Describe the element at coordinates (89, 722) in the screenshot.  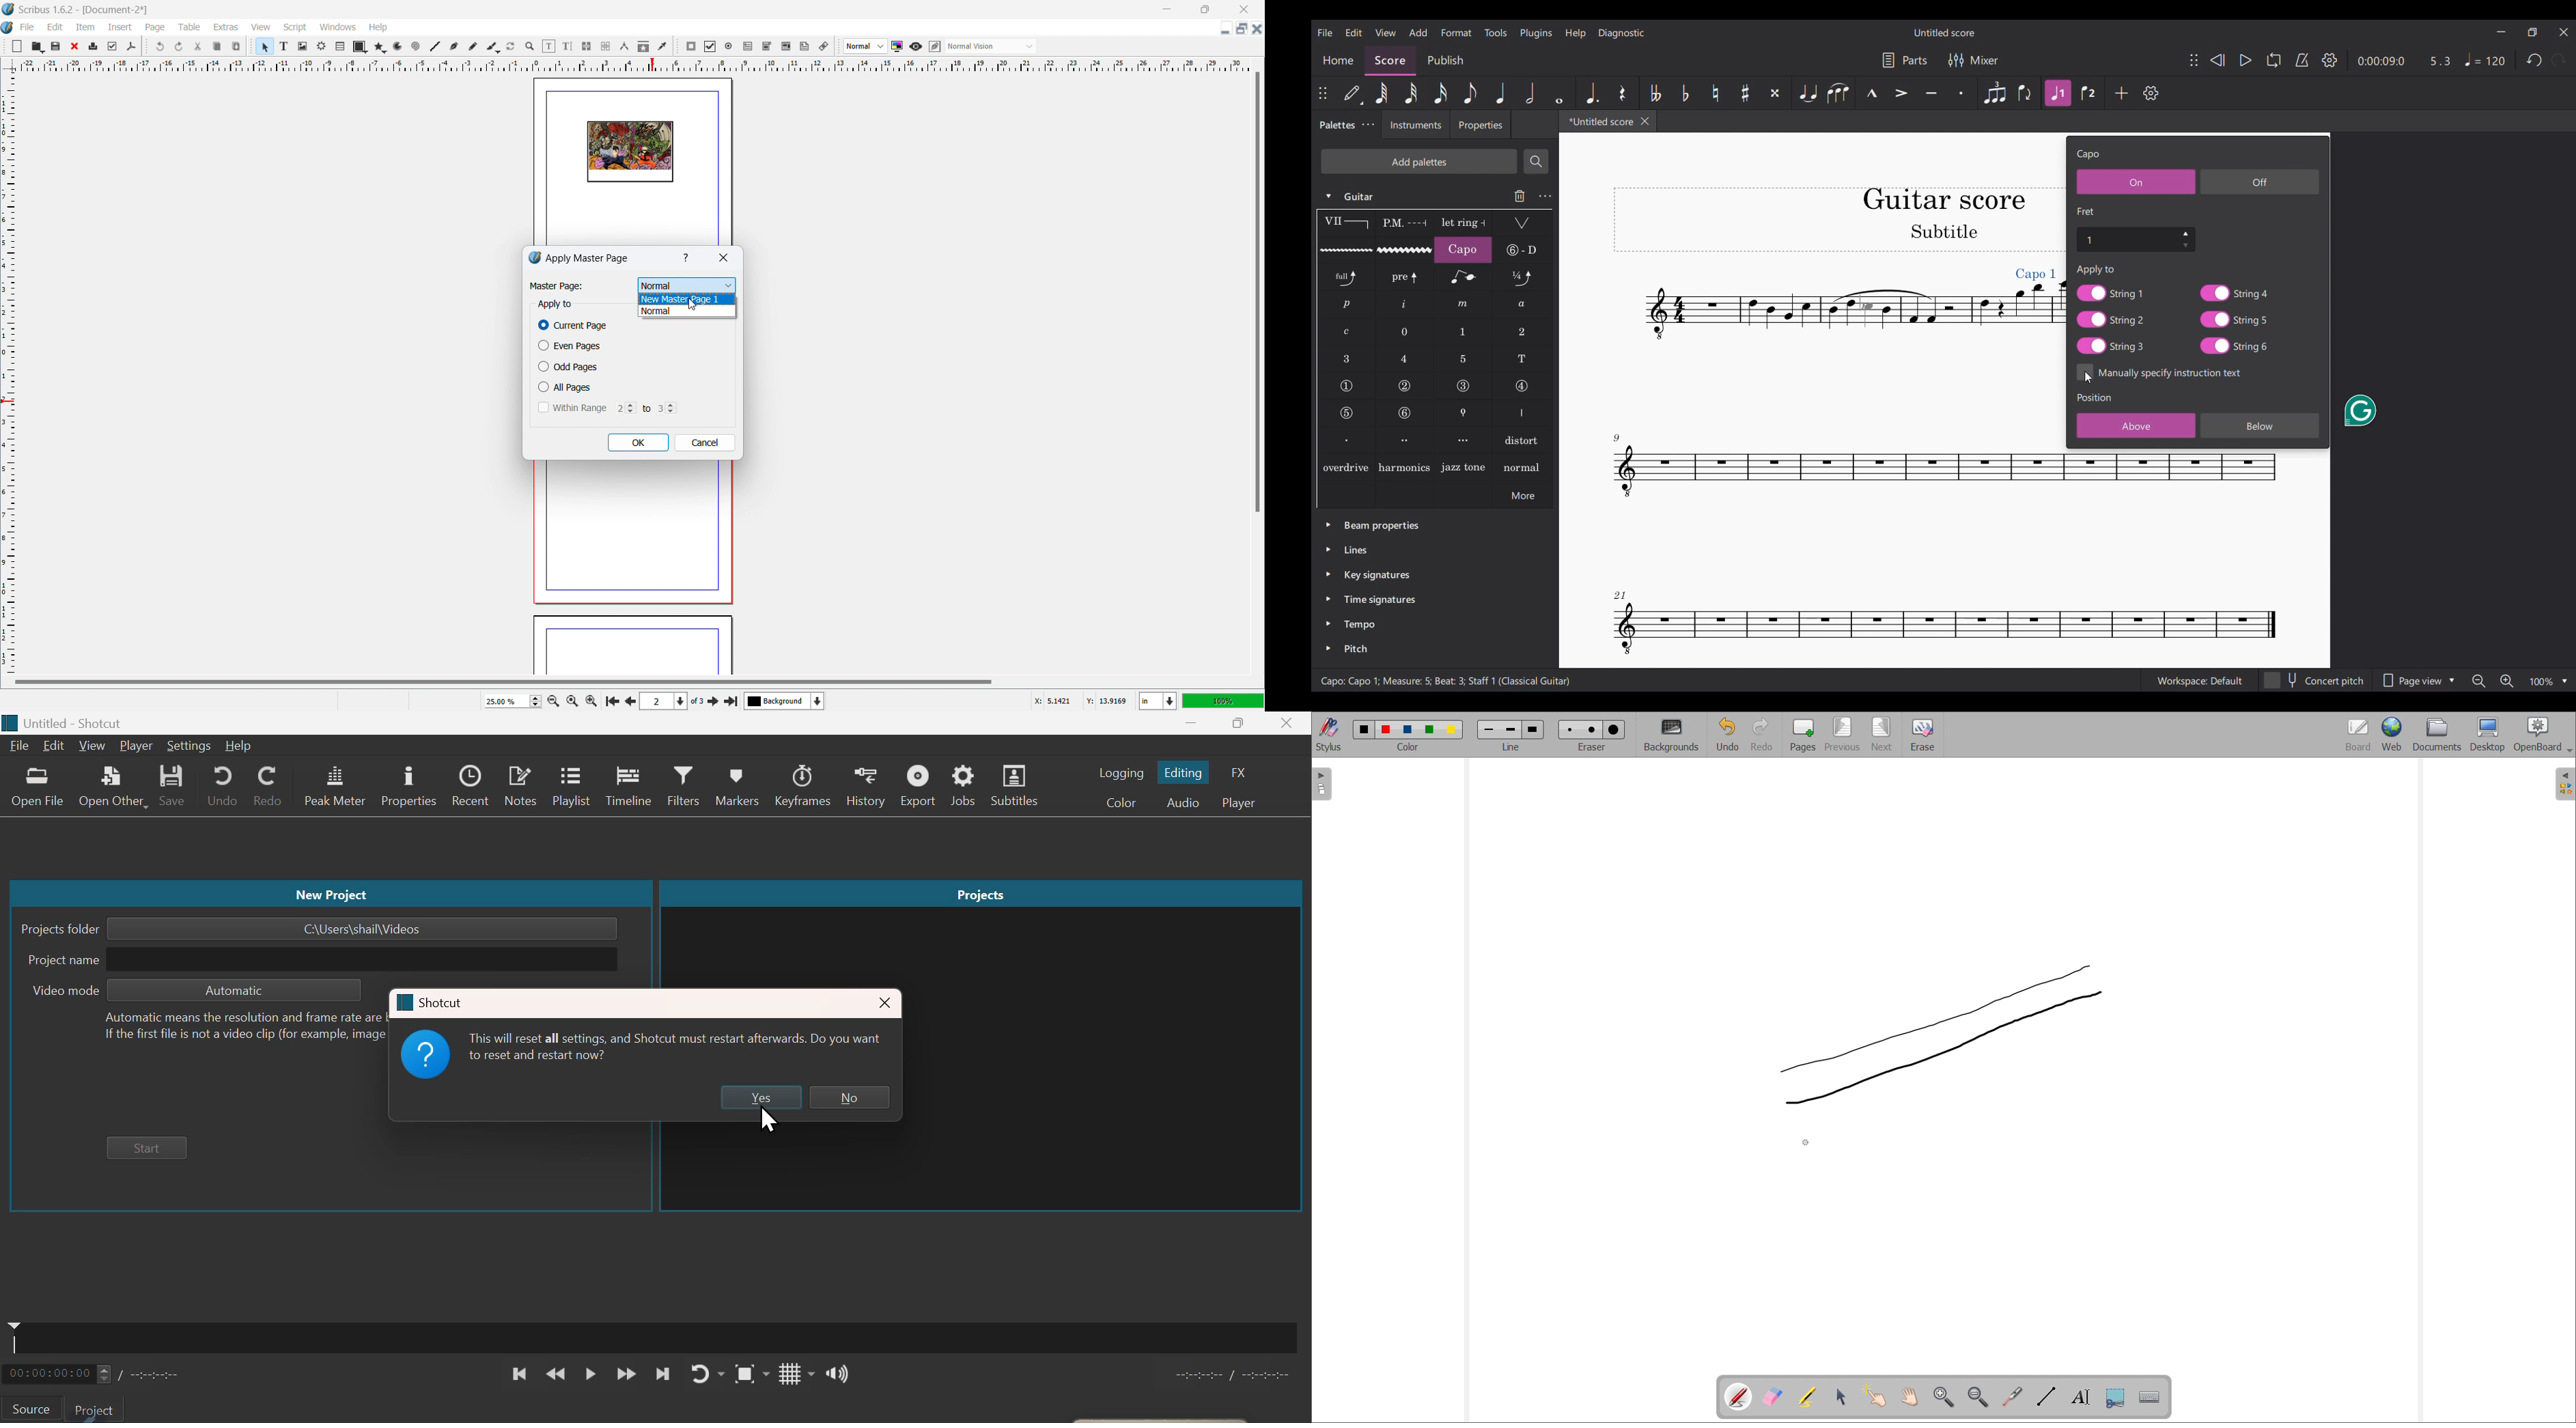
I see `Unbtitled-Shortcut` at that location.